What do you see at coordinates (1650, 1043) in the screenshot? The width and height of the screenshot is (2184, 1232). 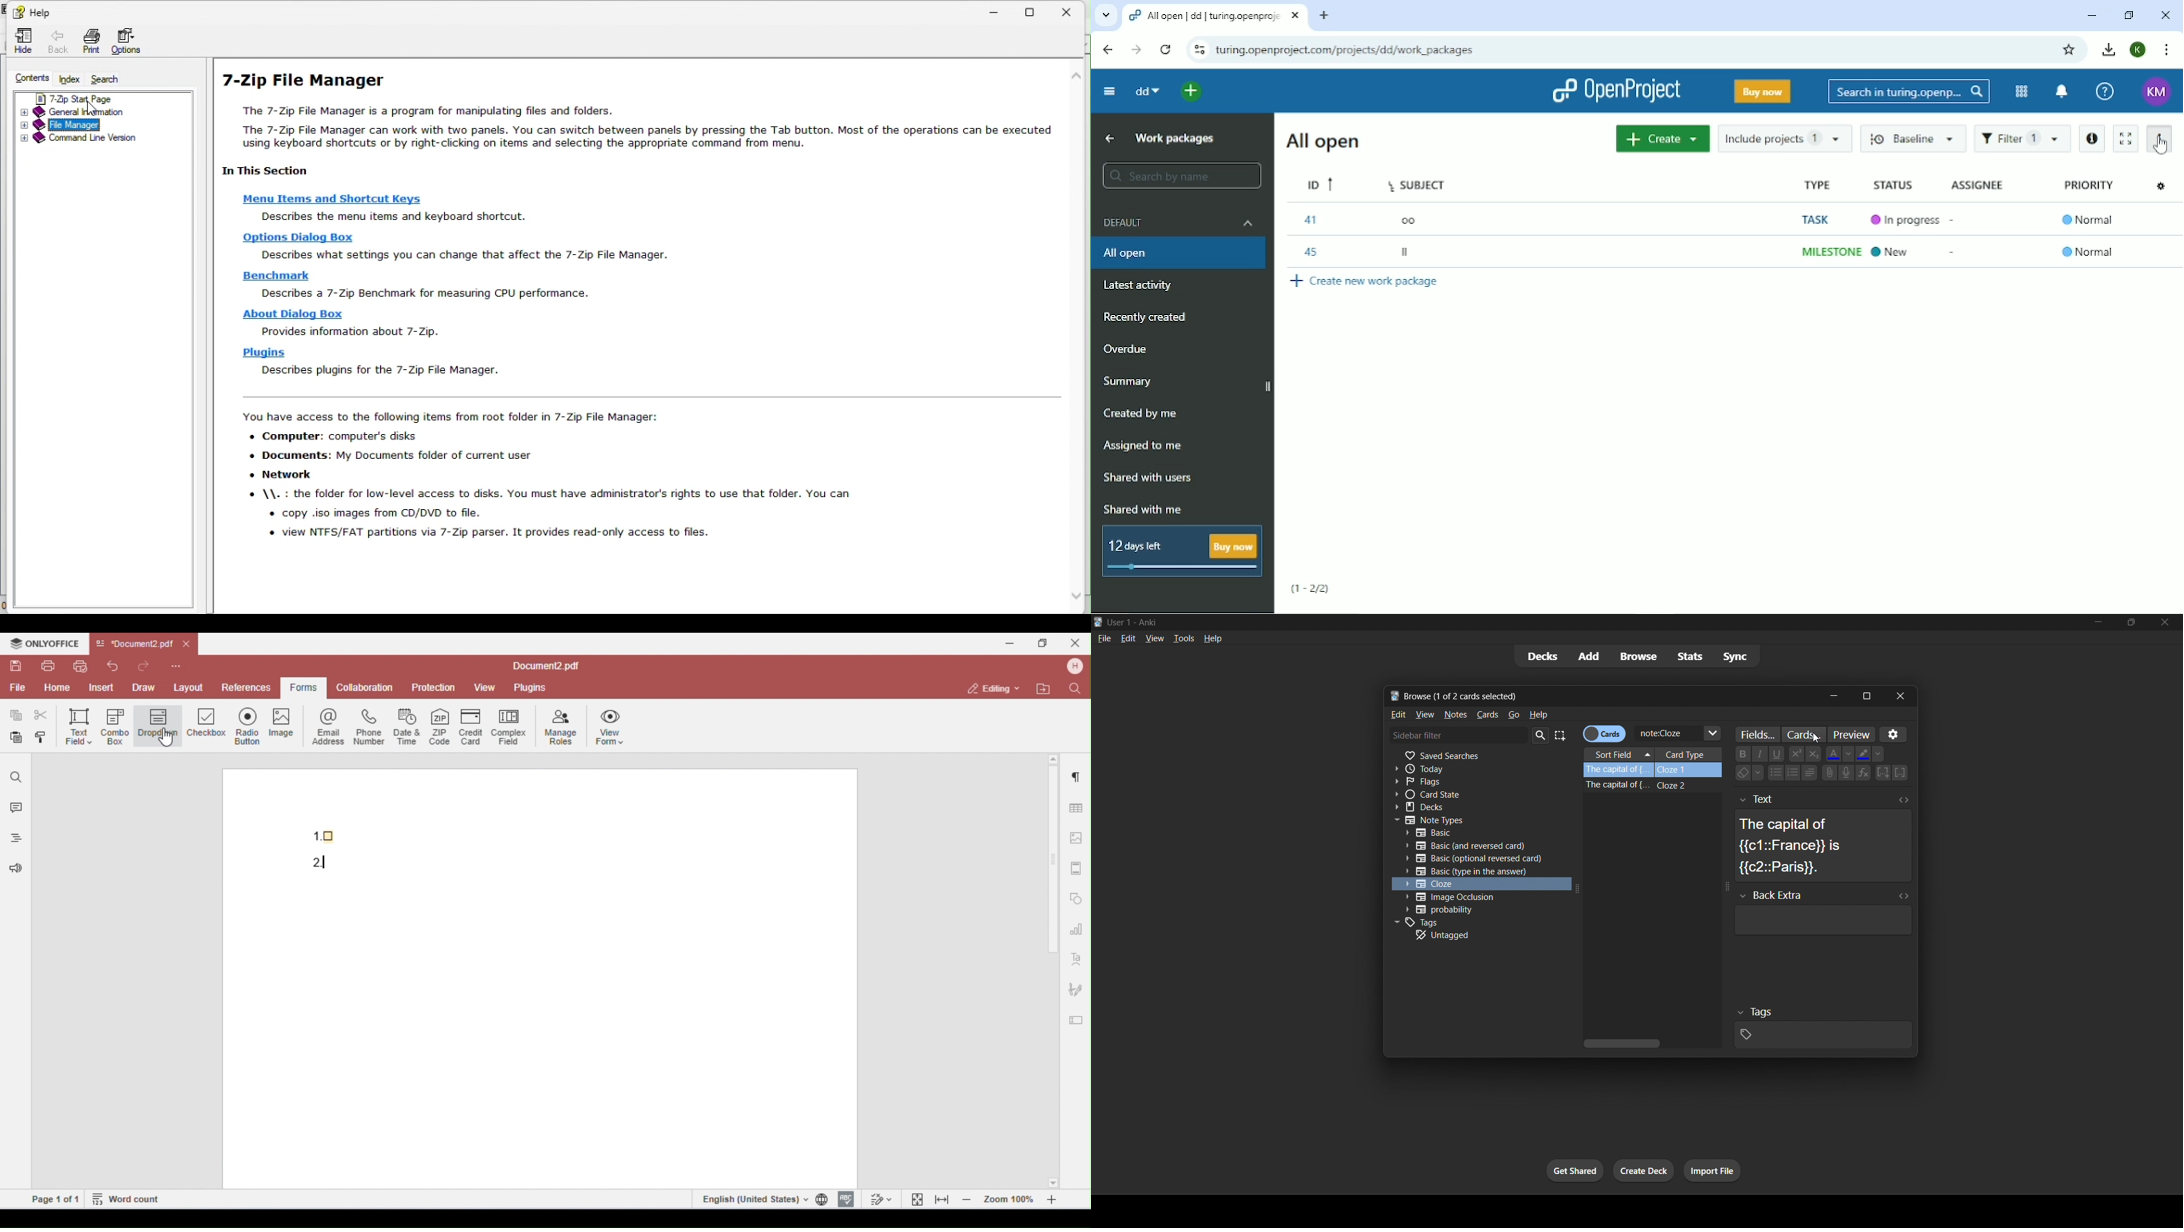 I see `horizontal scroll bar` at bounding box center [1650, 1043].